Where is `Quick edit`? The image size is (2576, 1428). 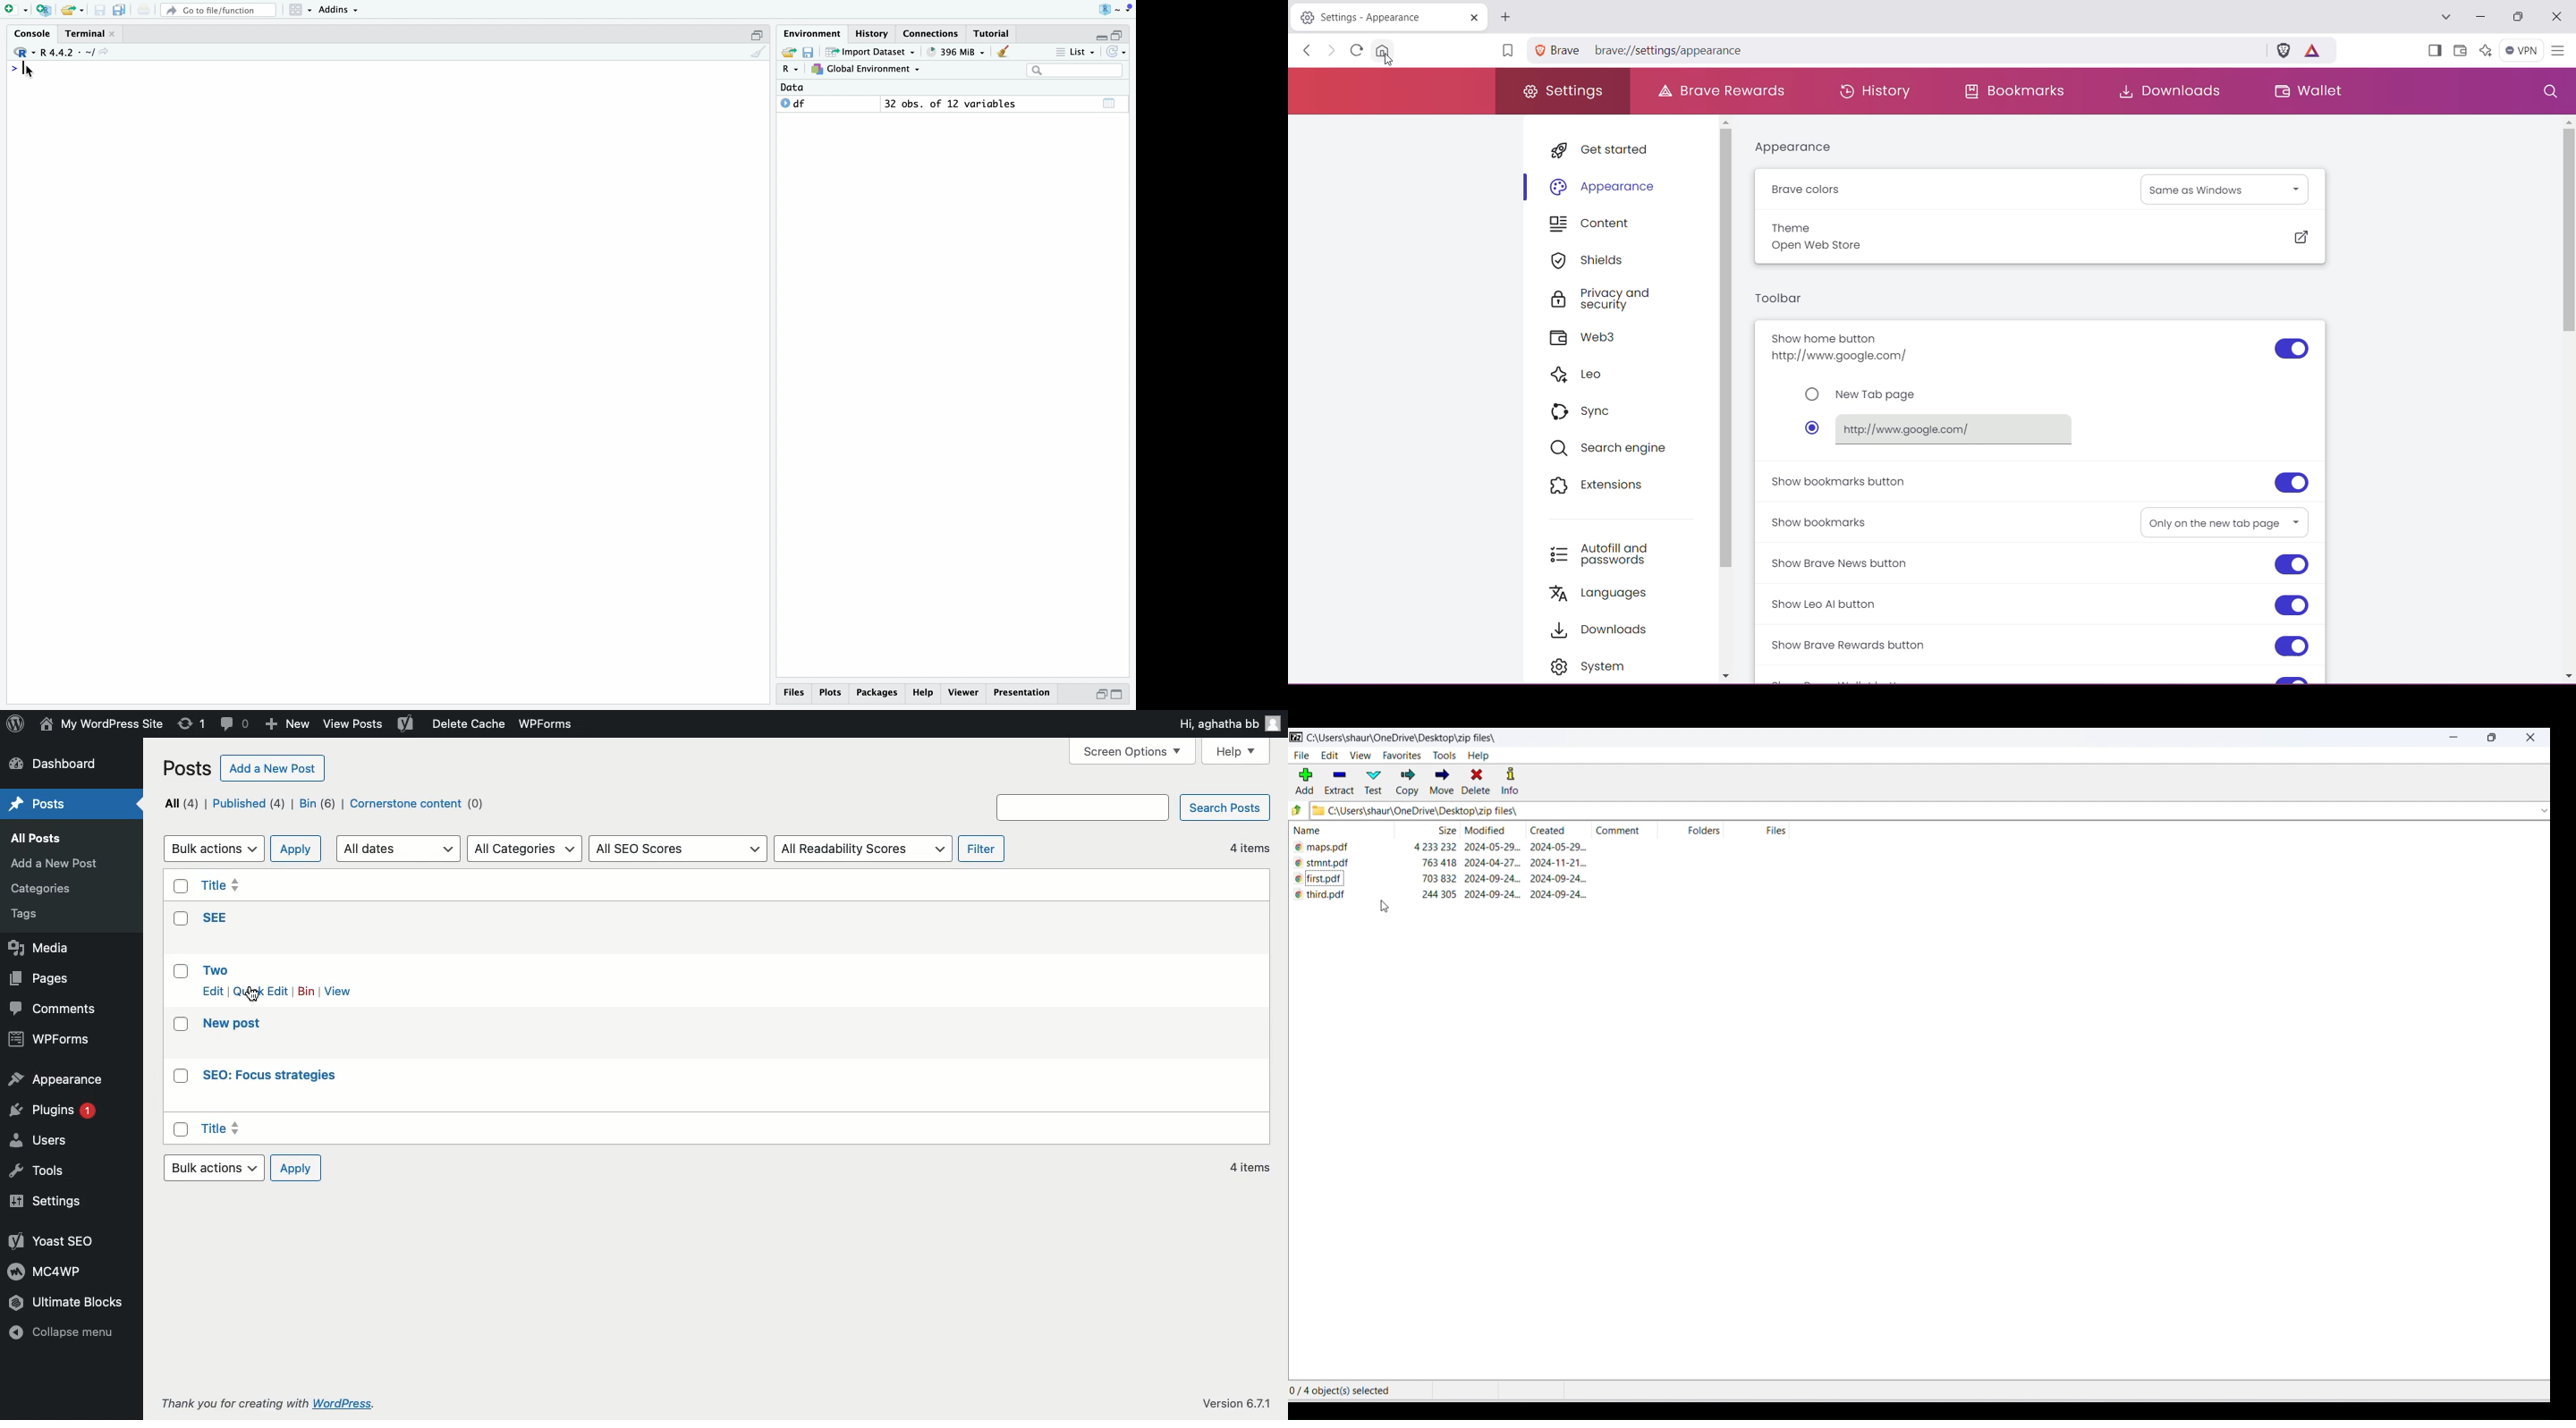
Quick edit is located at coordinates (261, 991).